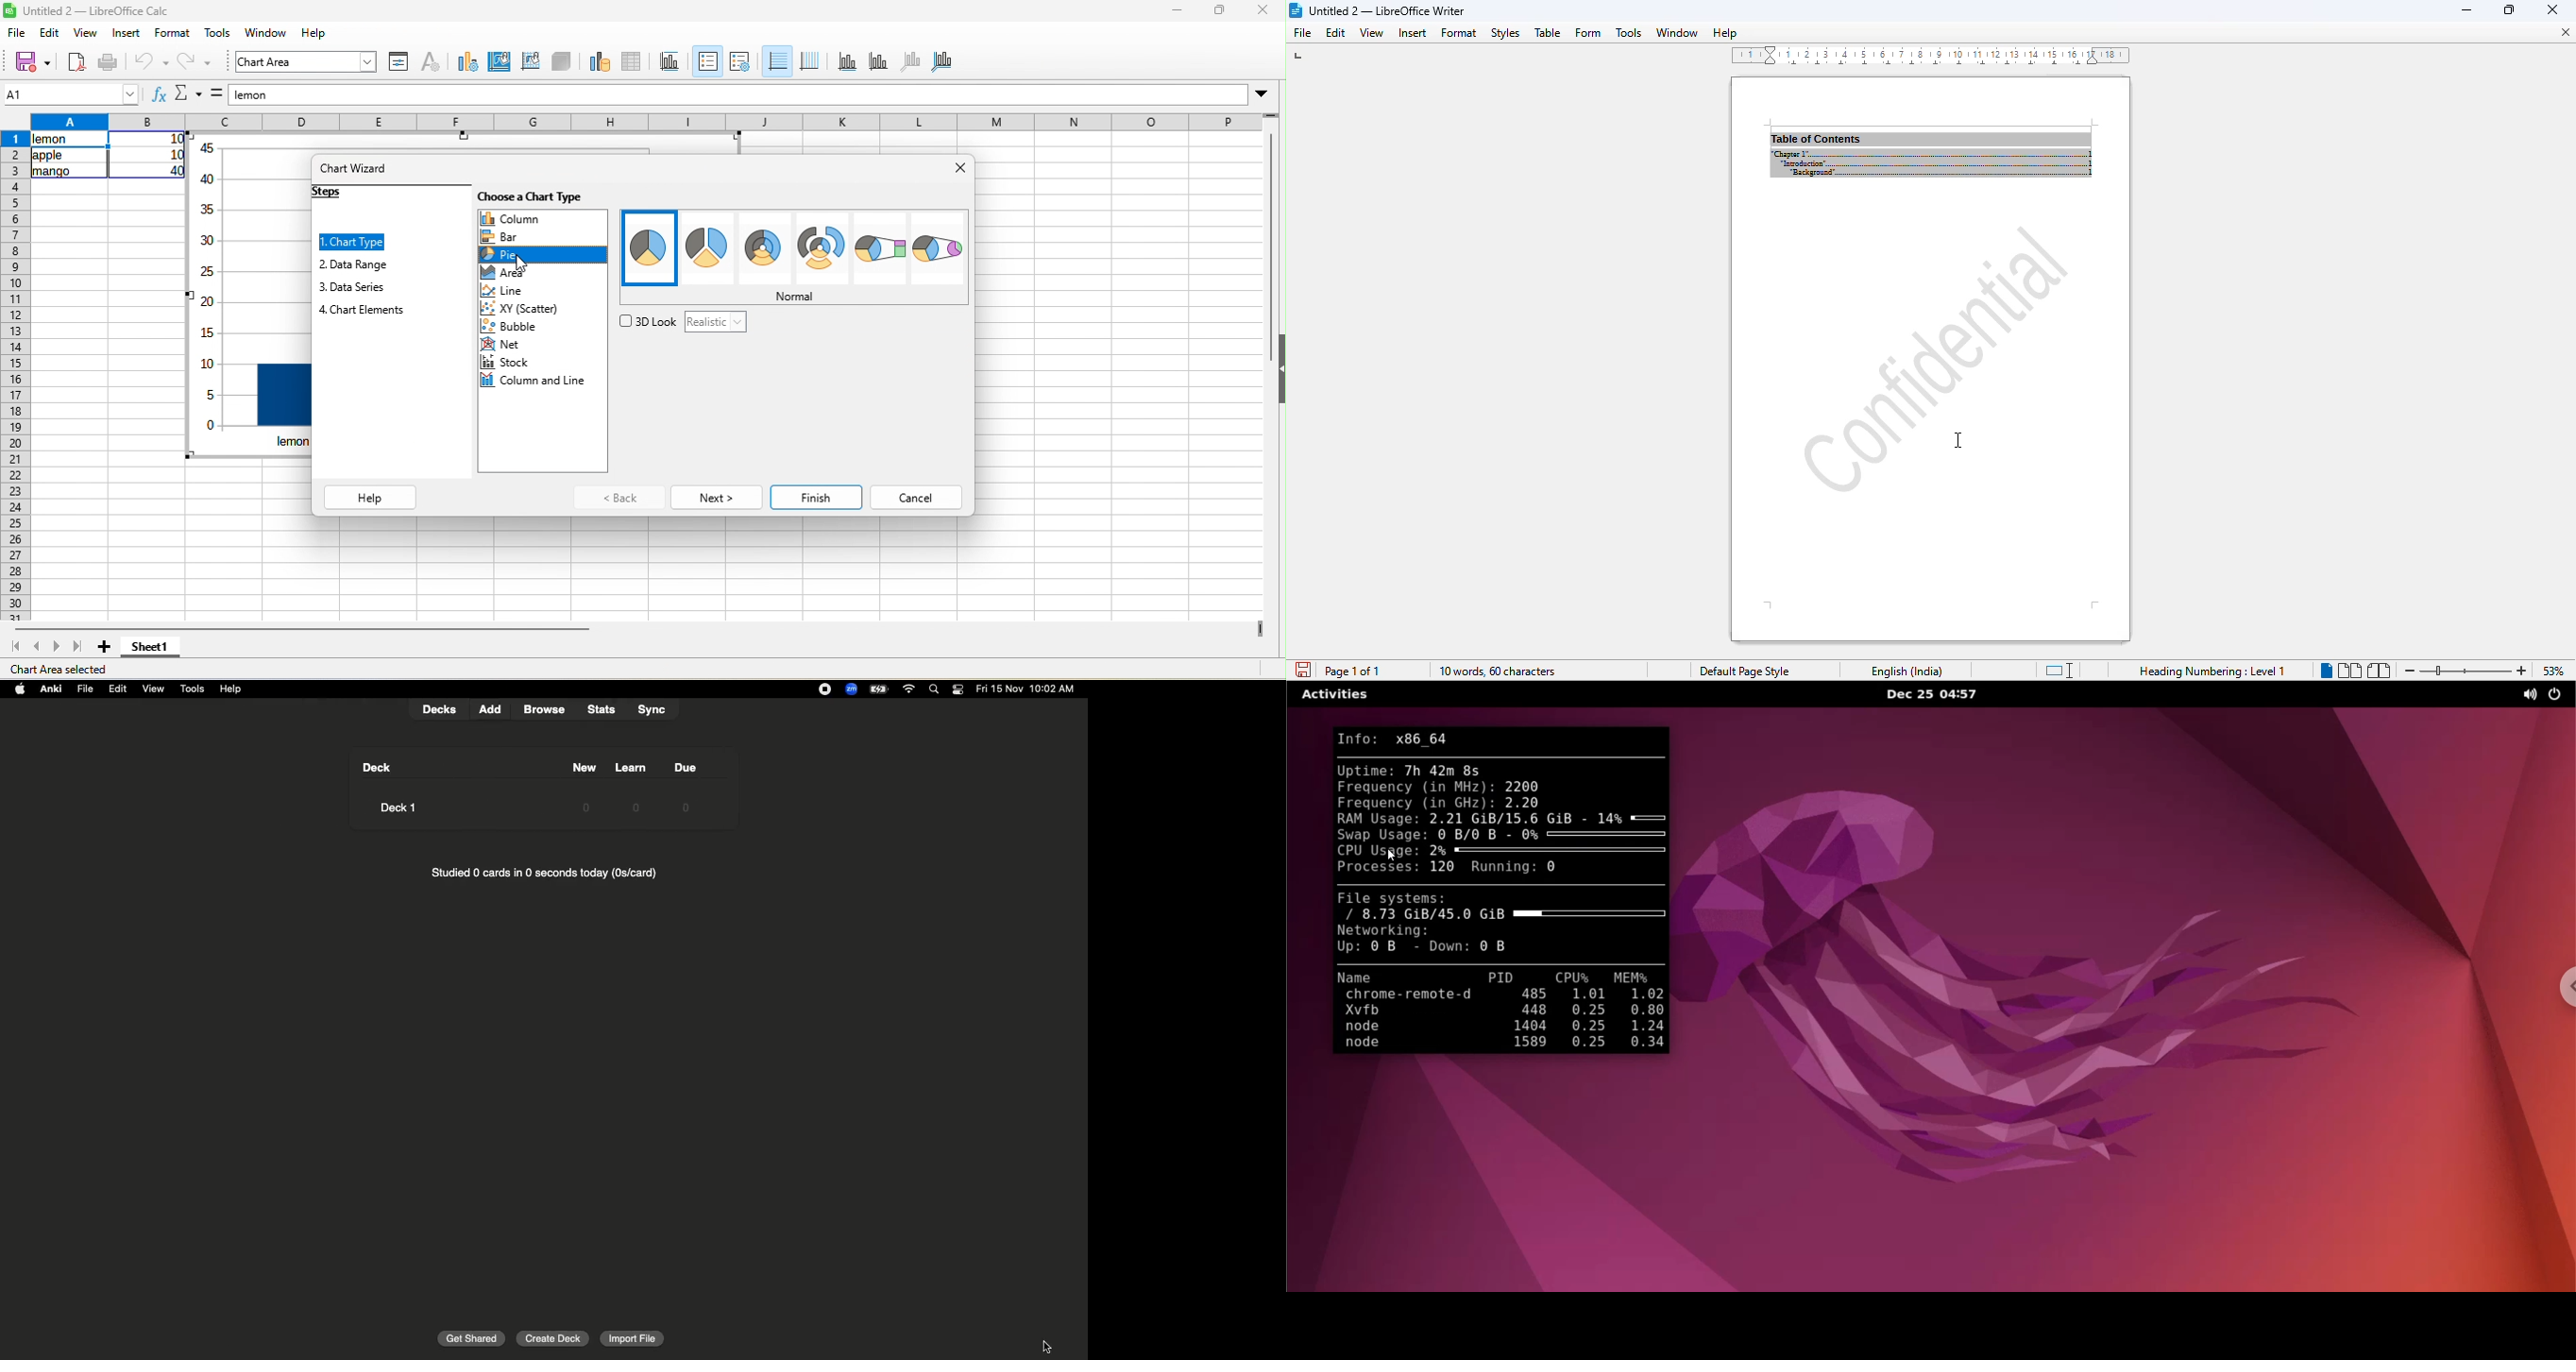 The height and width of the screenshot is (1372, 2576). What do you see at coordinates (687, 766) in the screenshot?
I see `Due` at bounding box center [687, 766].